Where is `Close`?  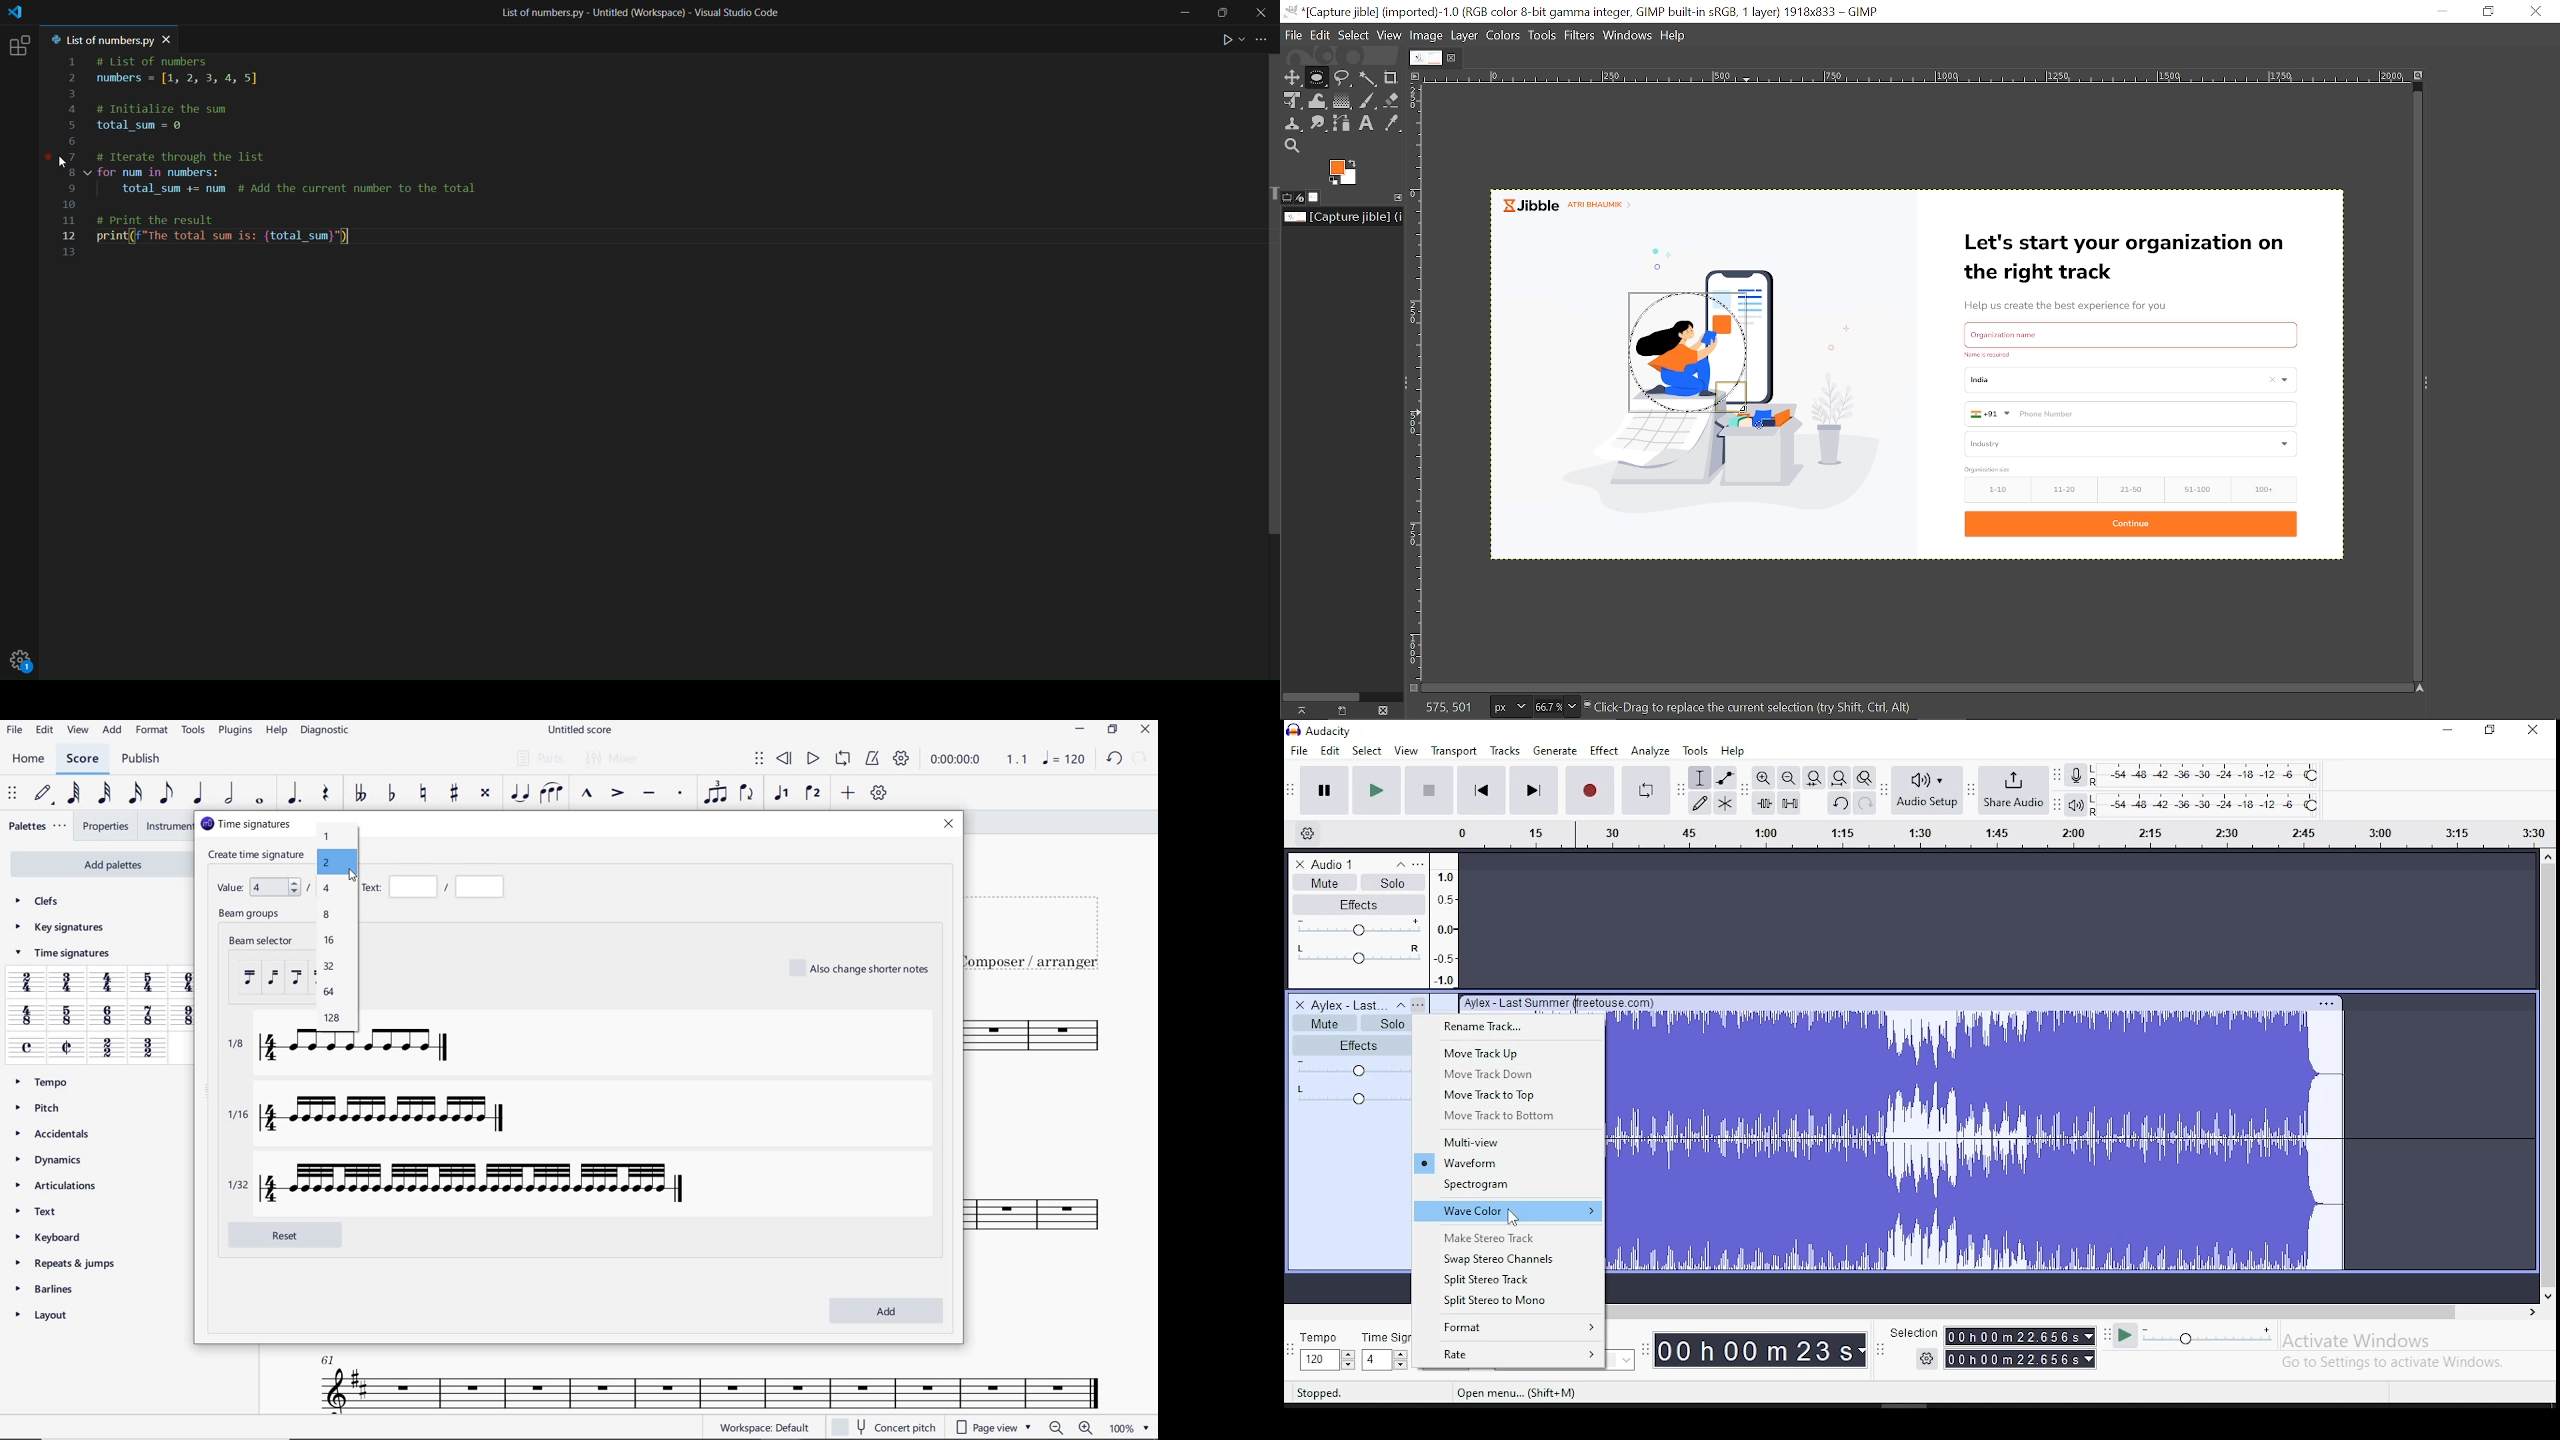
Close is located at coordinates (2535, 11).